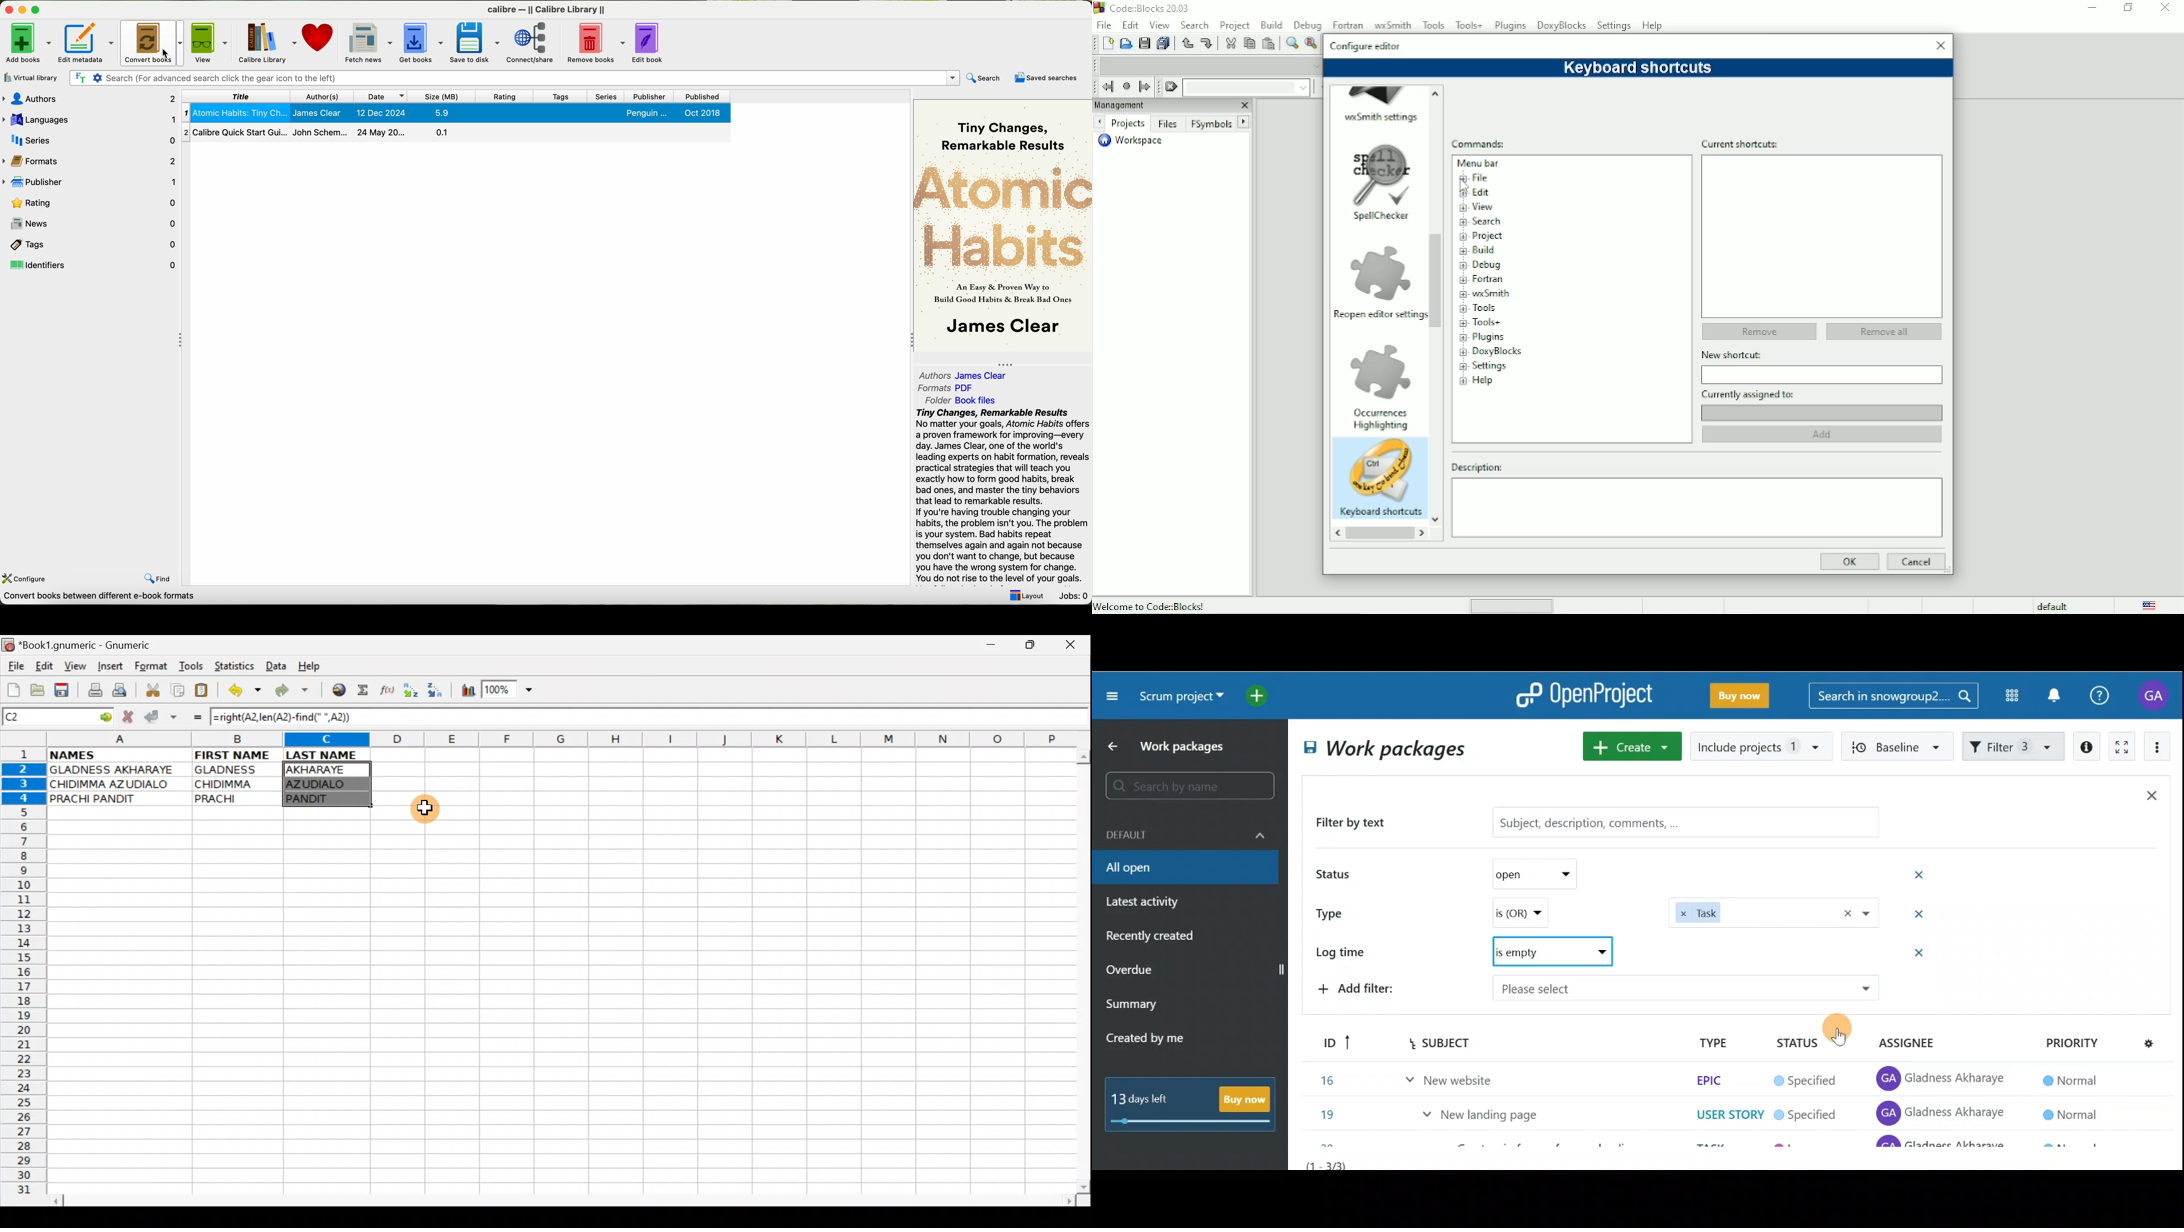  Describe the element at coordinates (1822, 394) in the screenshot. I see `Currently assigned to` at that location.